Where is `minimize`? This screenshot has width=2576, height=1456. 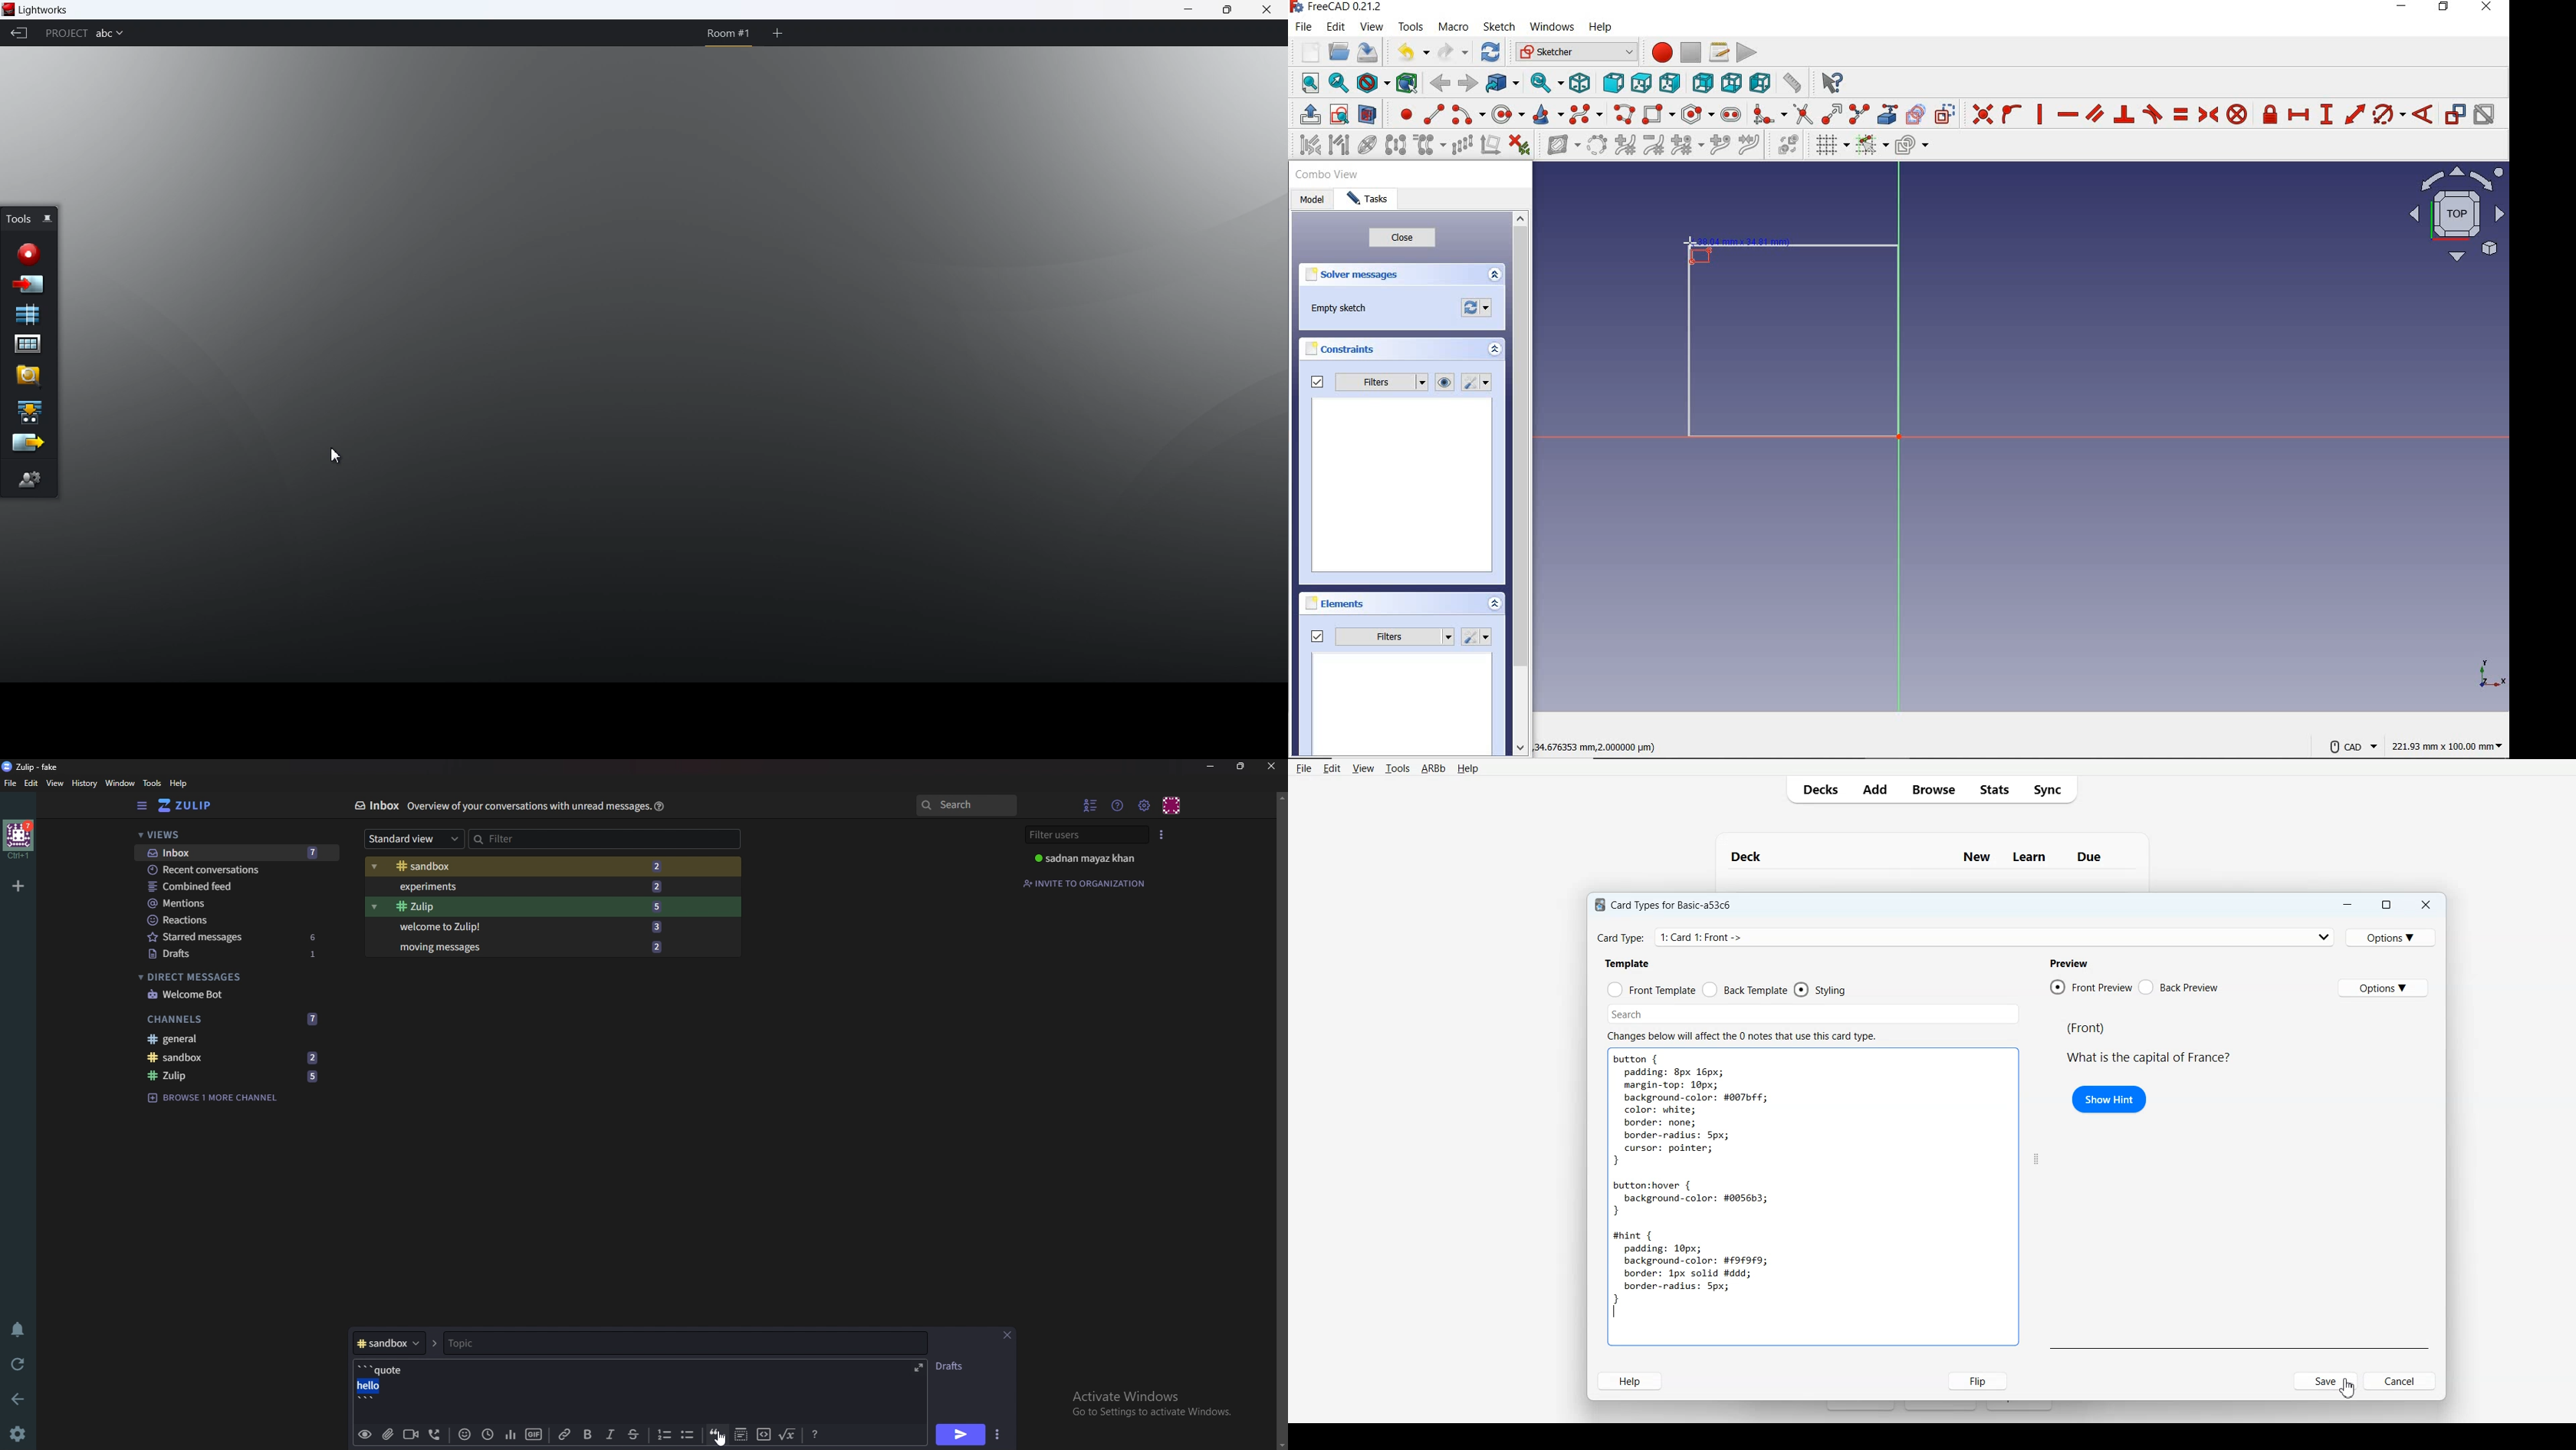
minimize is located at coordinates (1189, 11).